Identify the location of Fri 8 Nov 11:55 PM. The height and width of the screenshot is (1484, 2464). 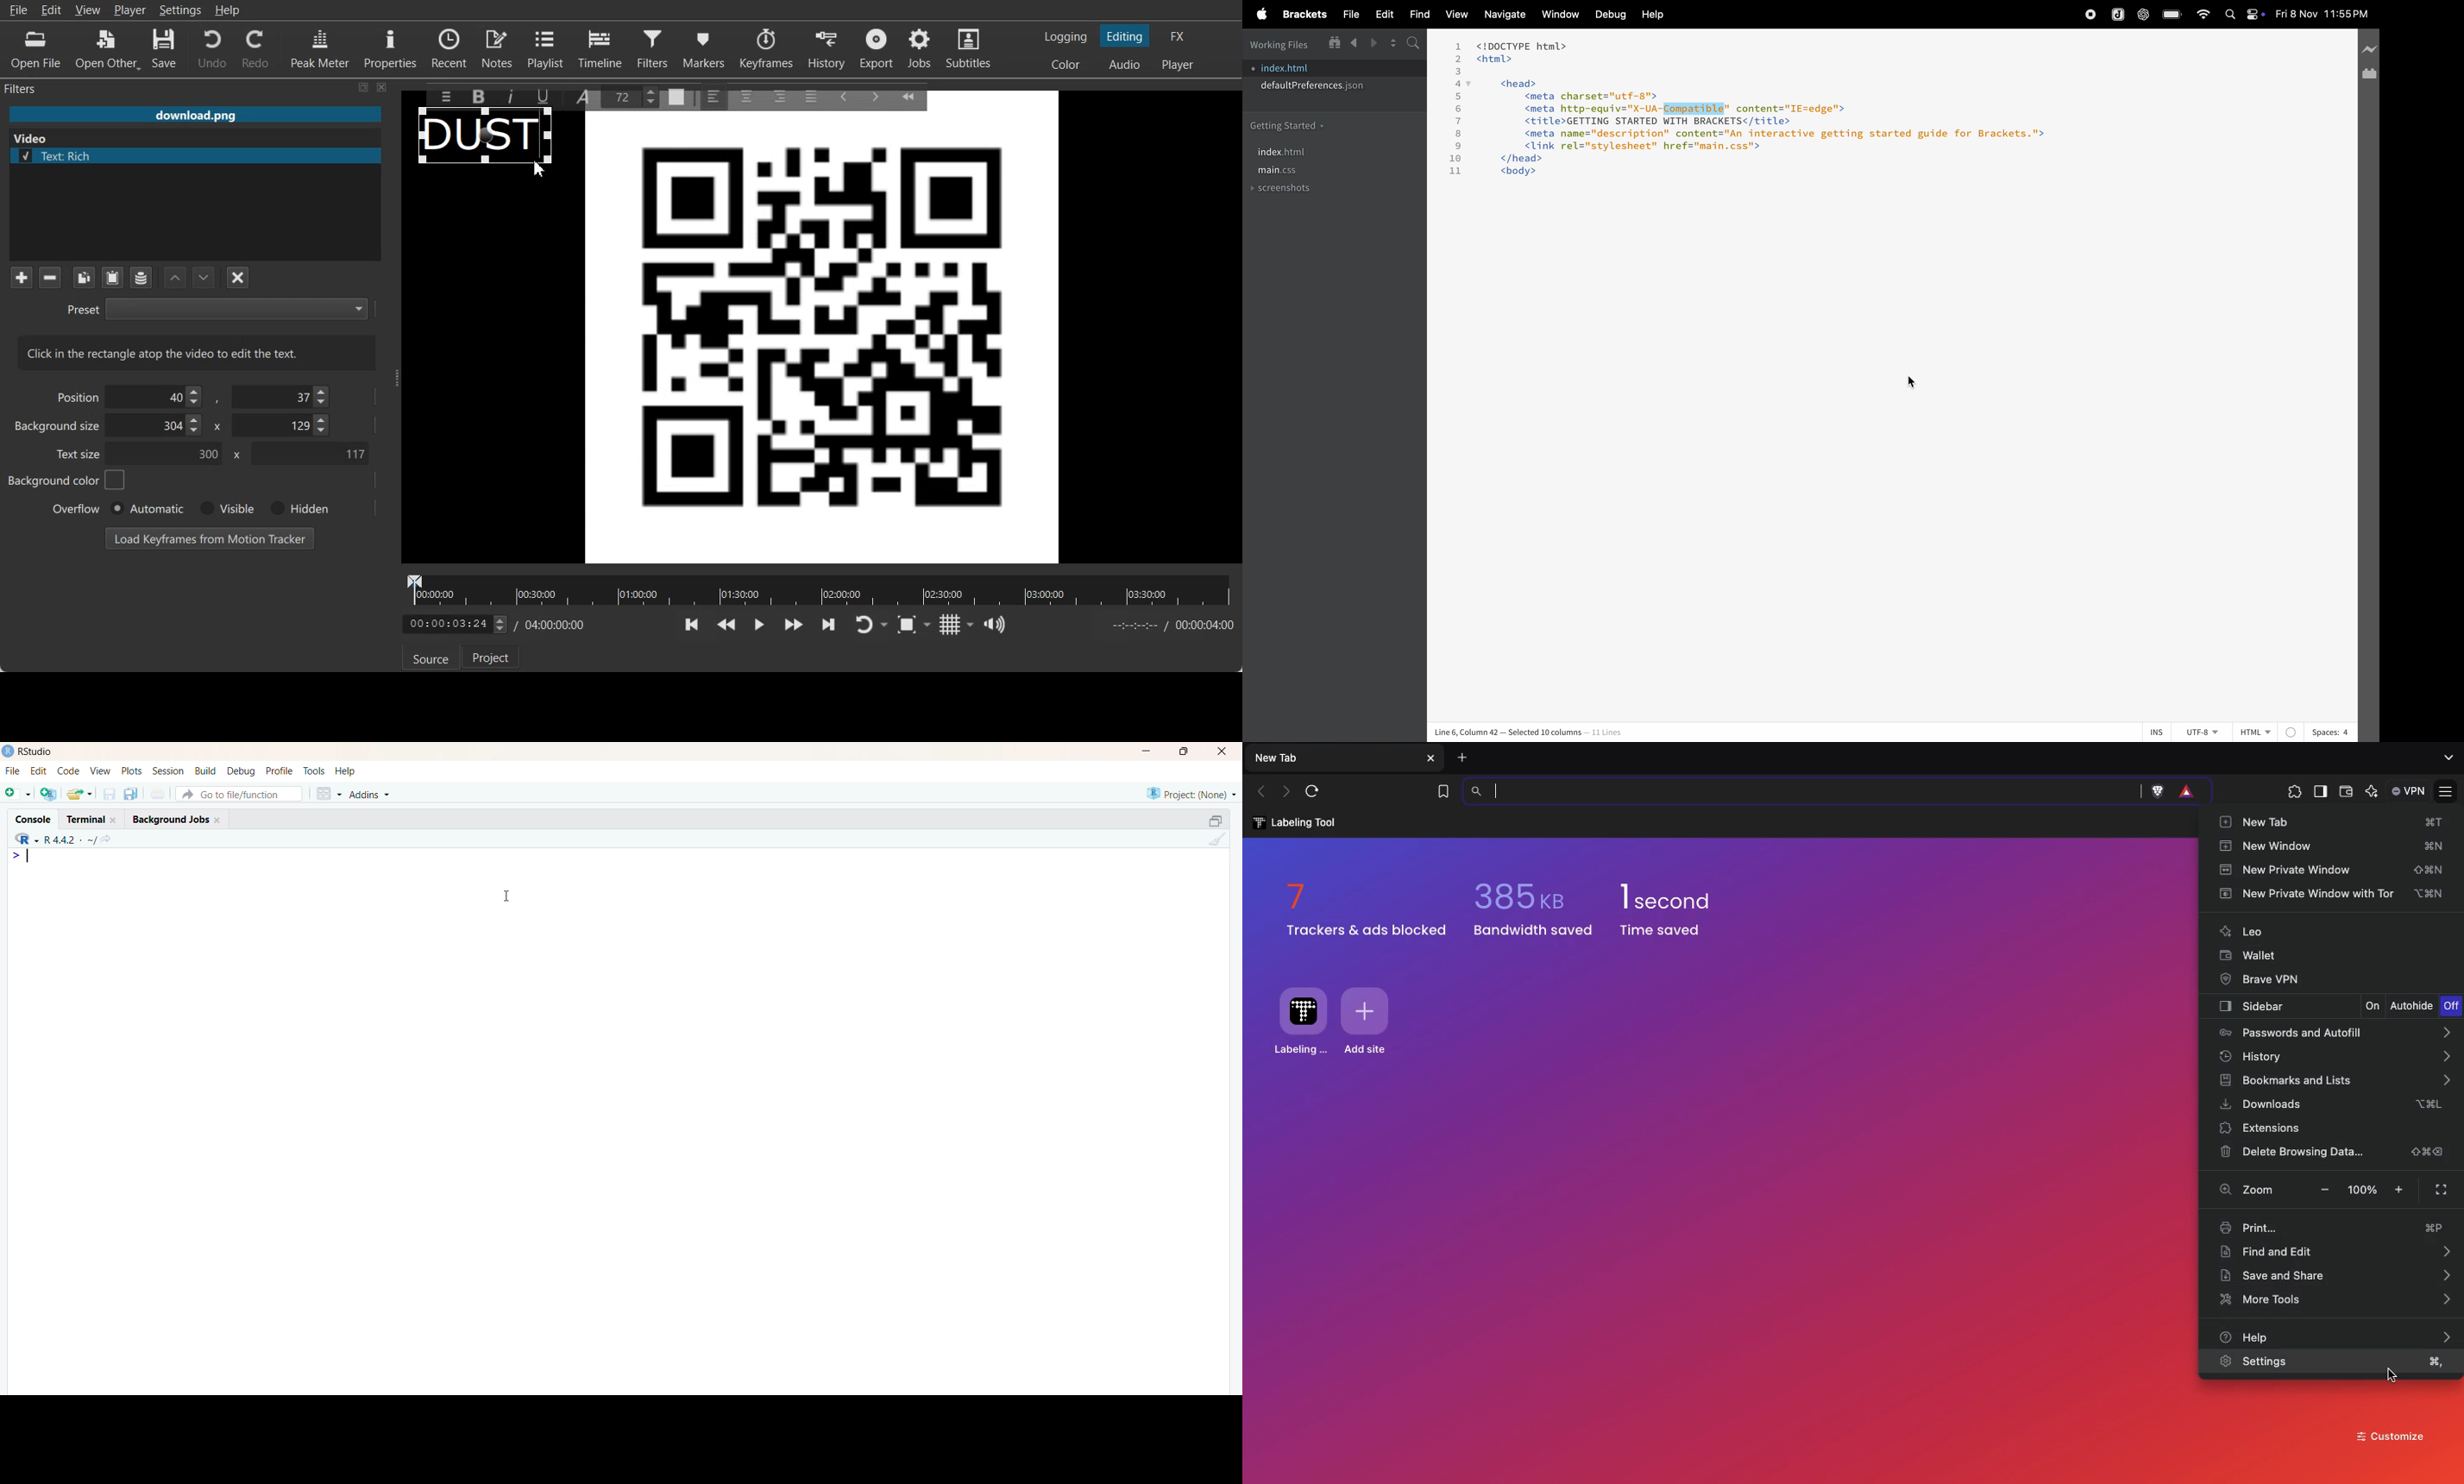
(2320, 14).